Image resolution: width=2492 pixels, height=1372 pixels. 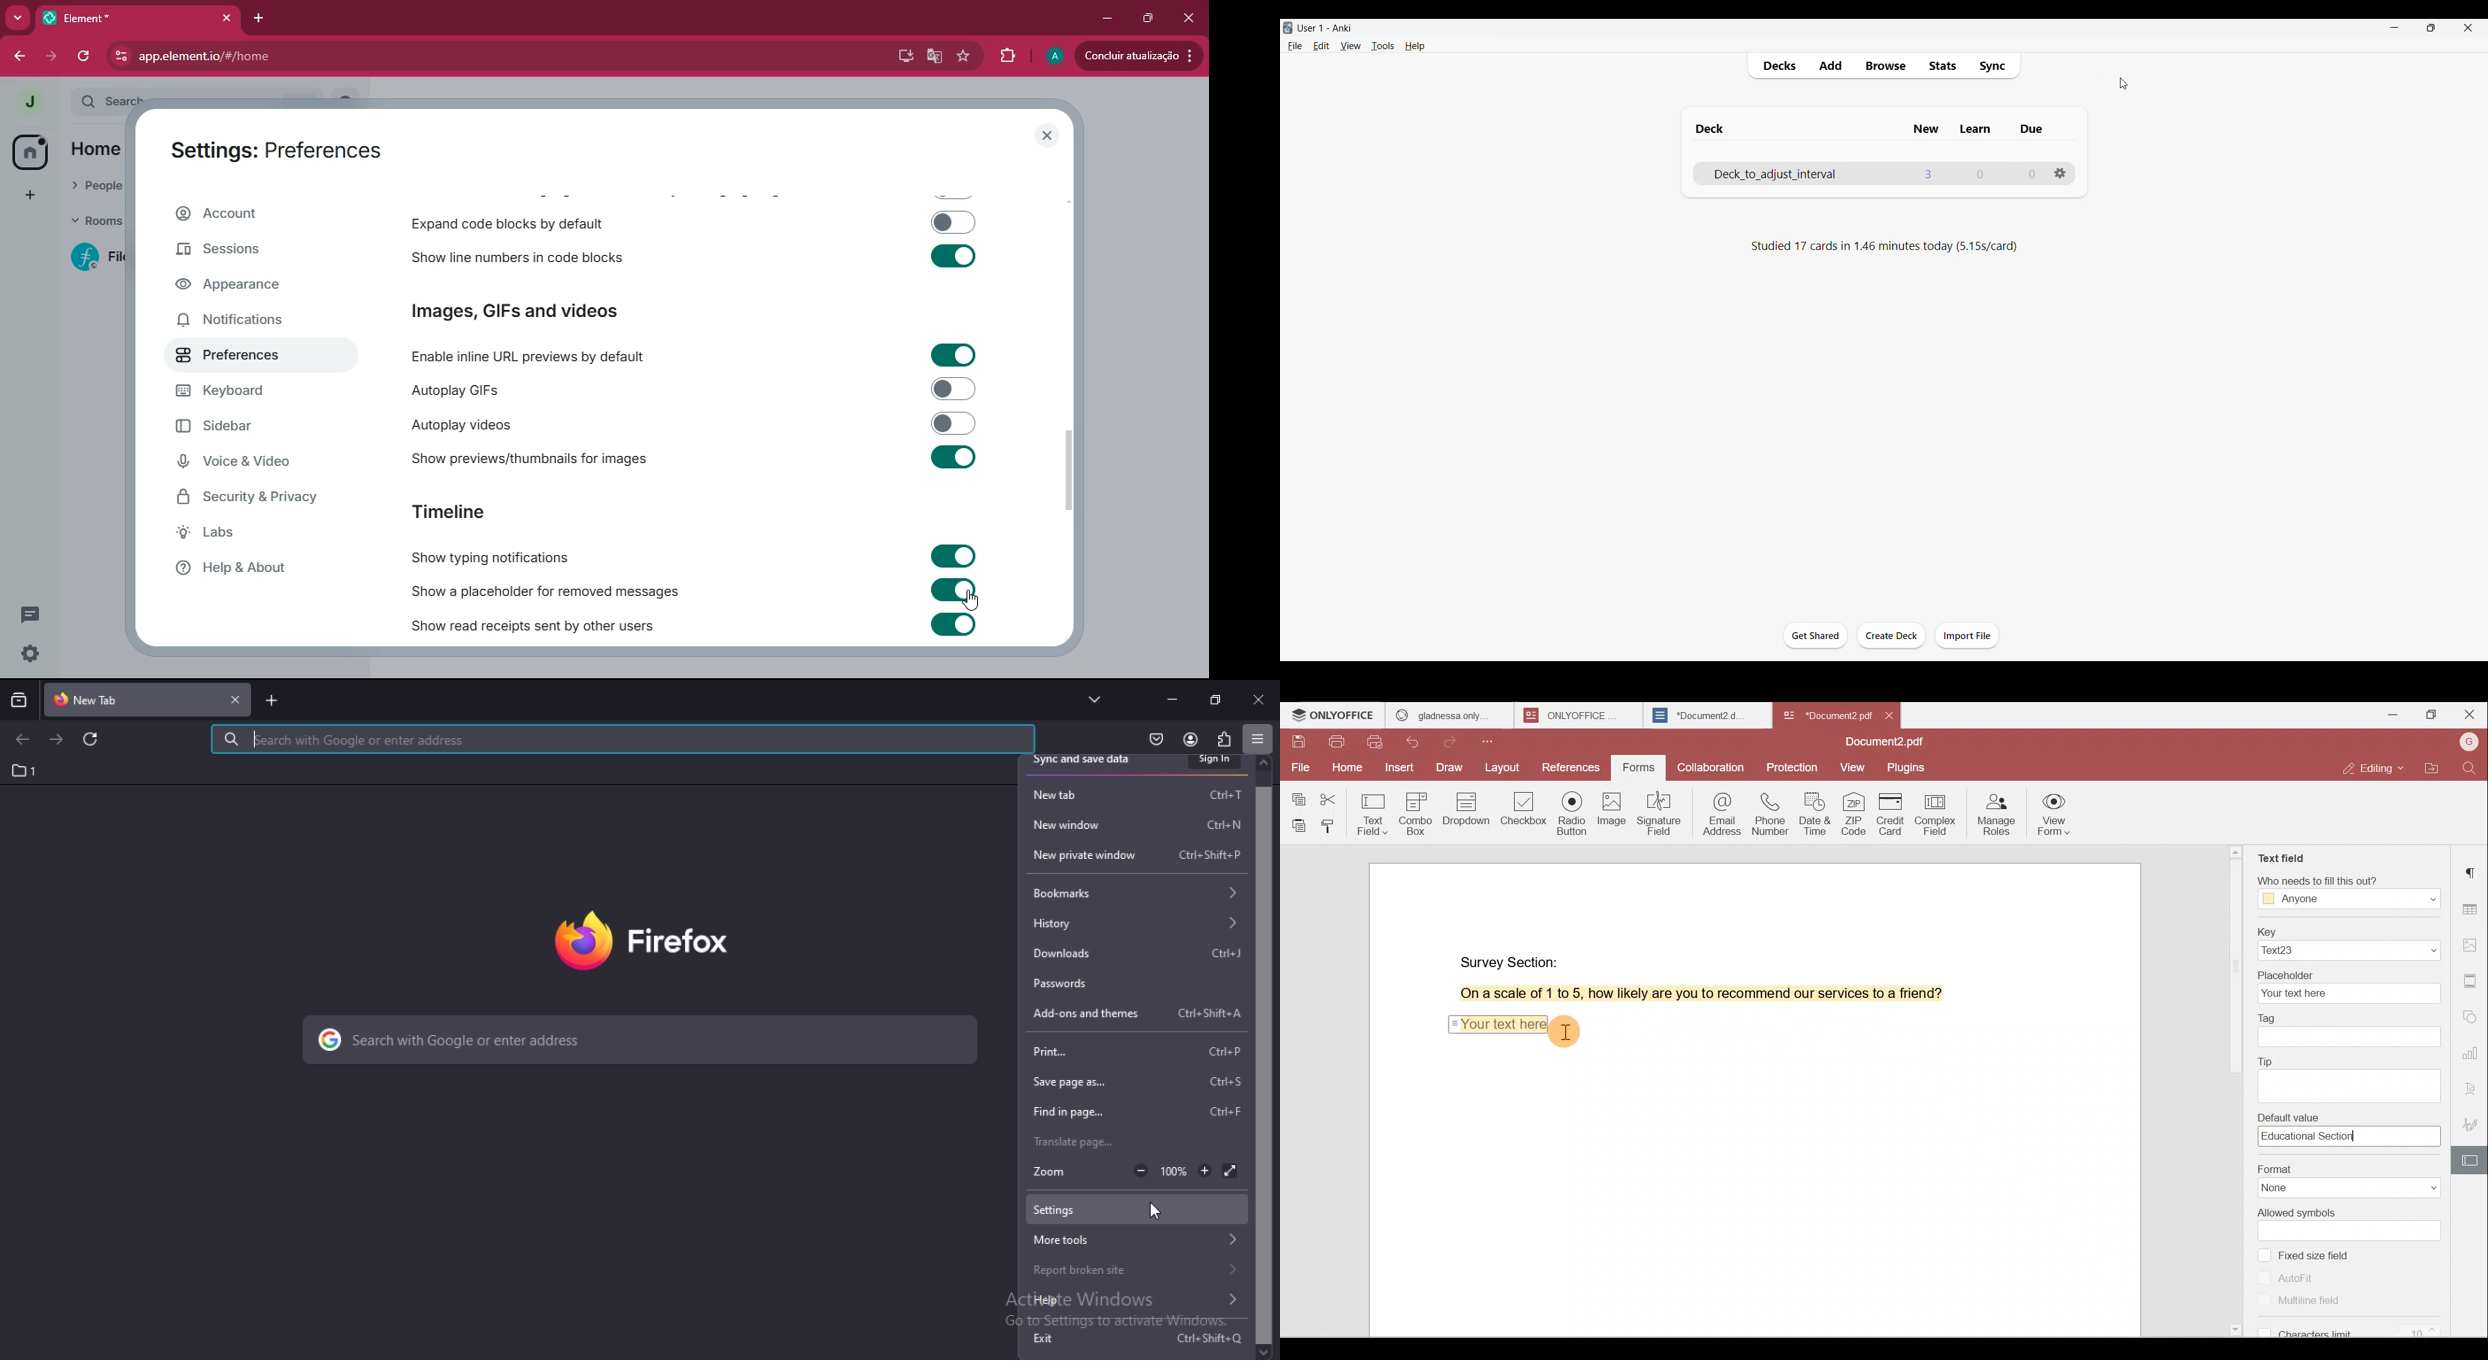 I want to click on find in page, so click(x=1135, y=1109).